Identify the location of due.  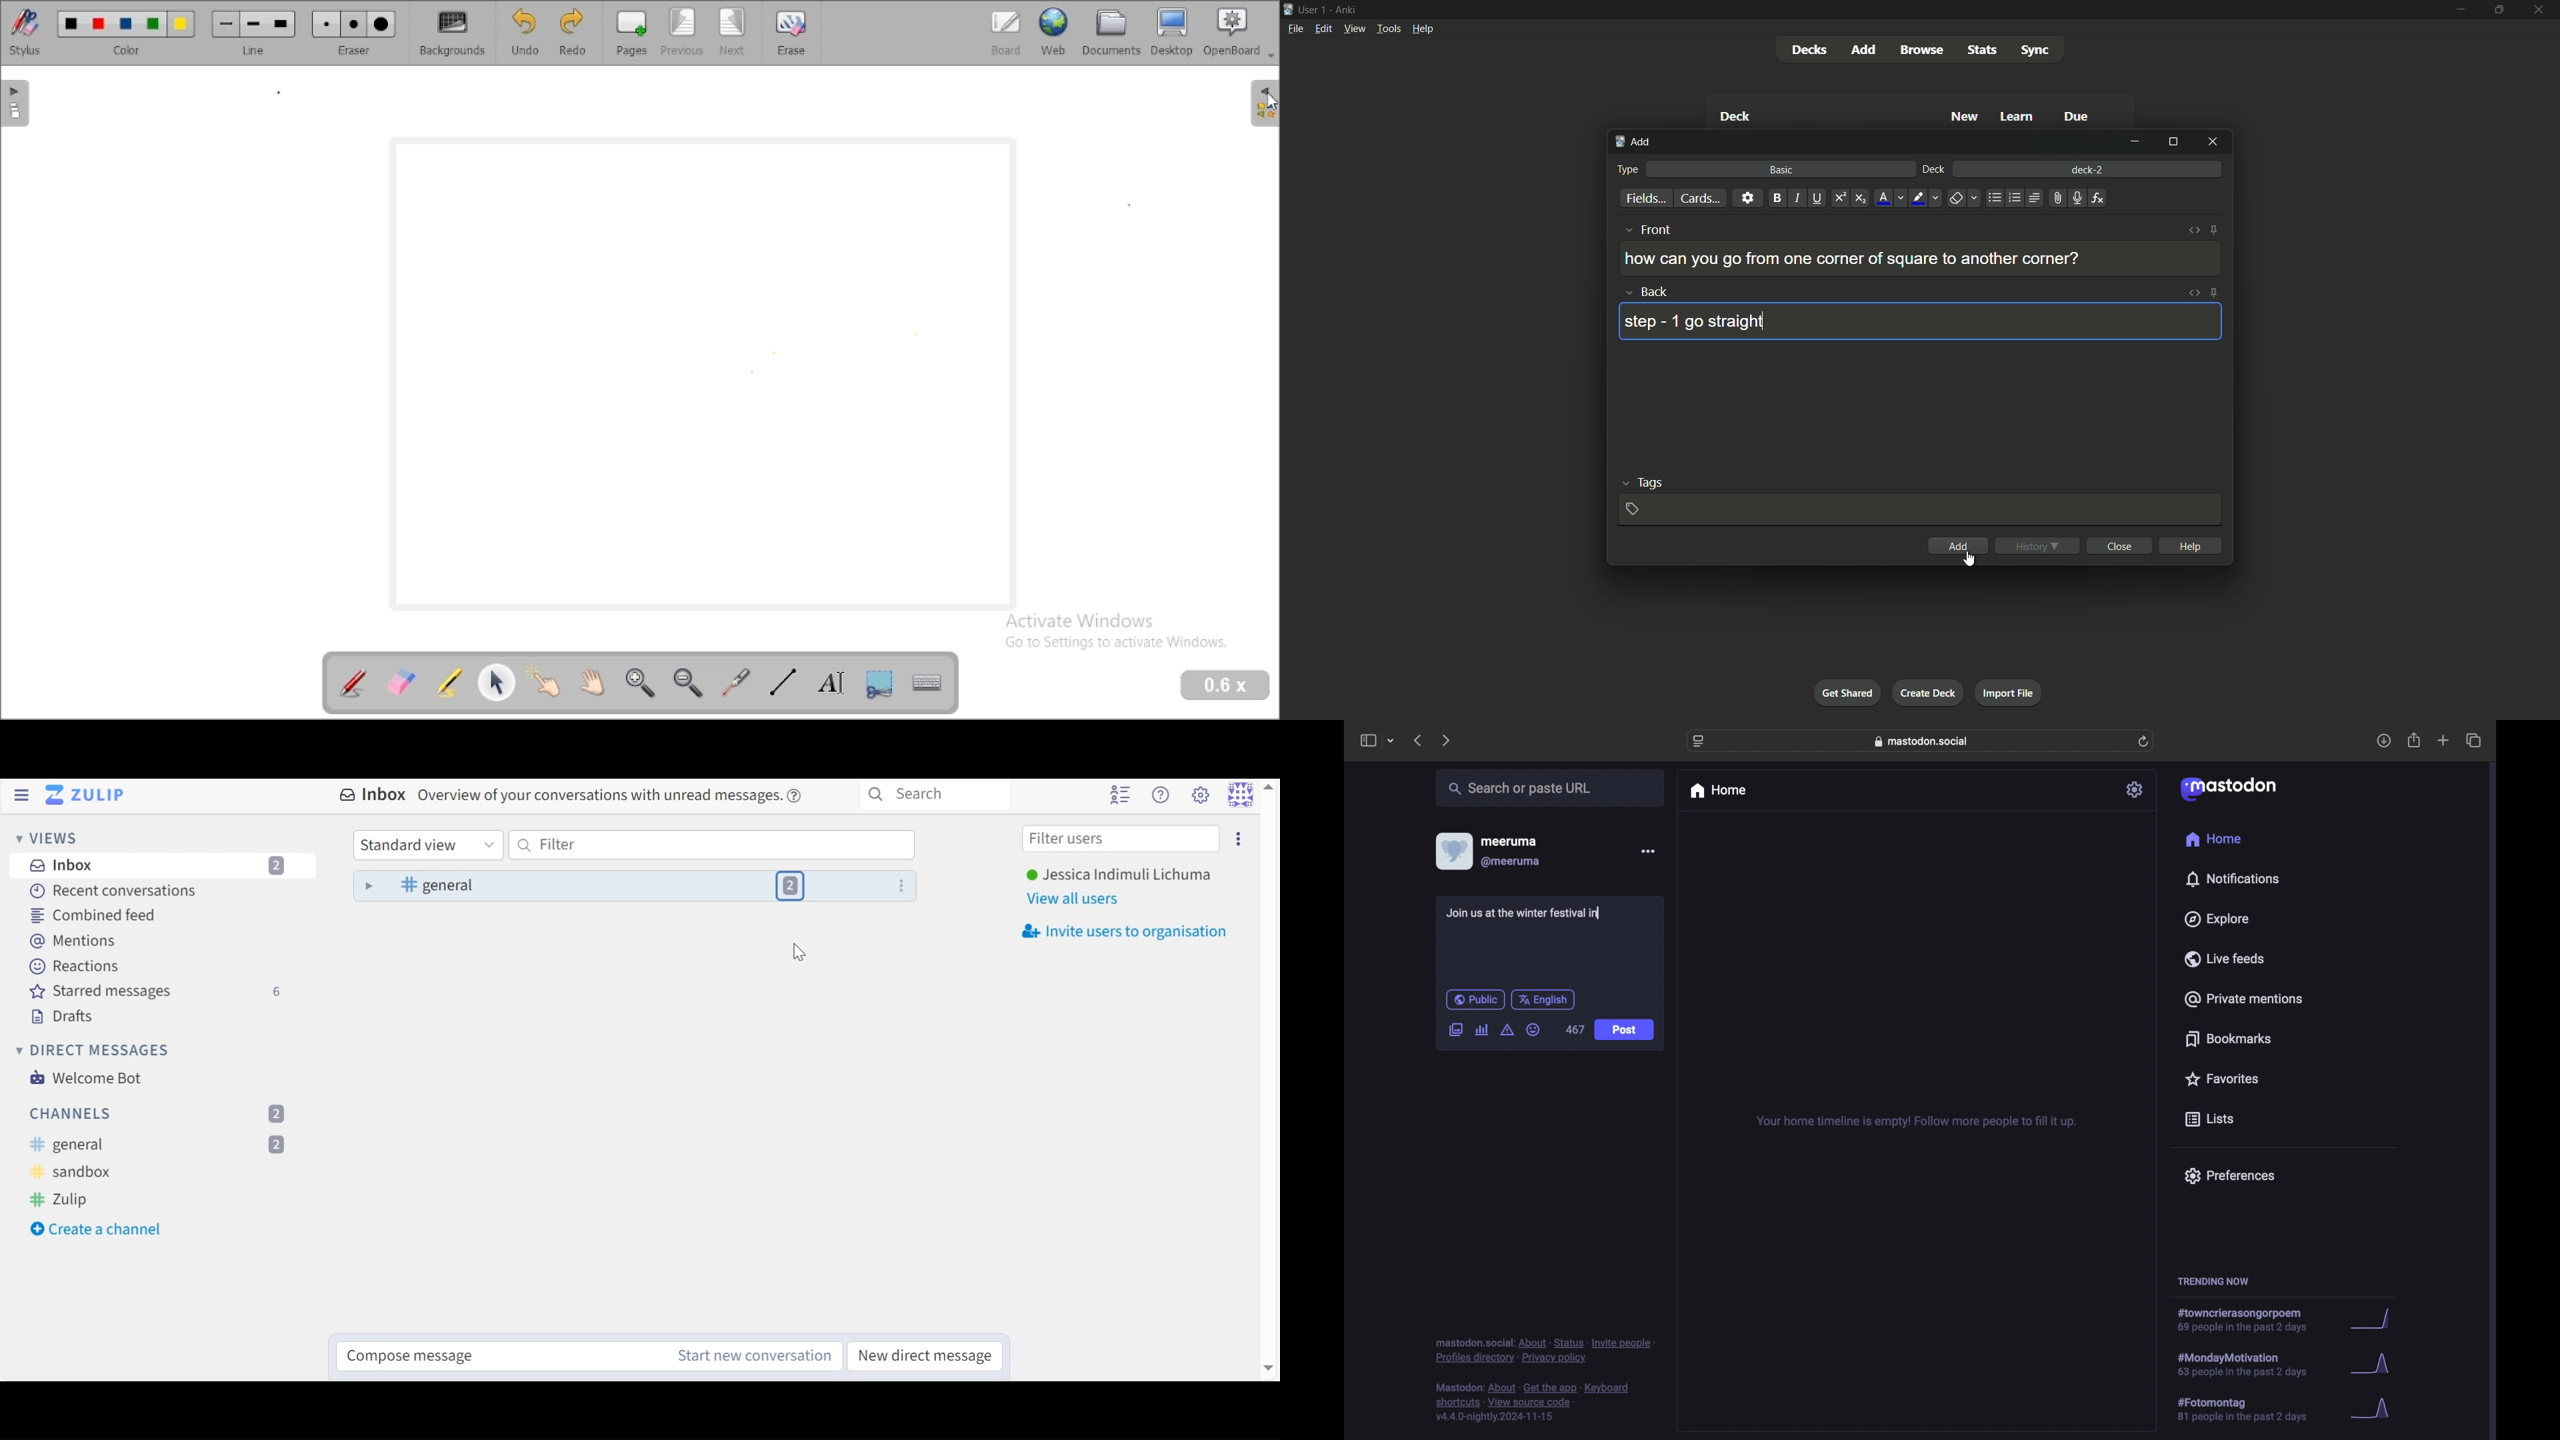
(2074, 117).